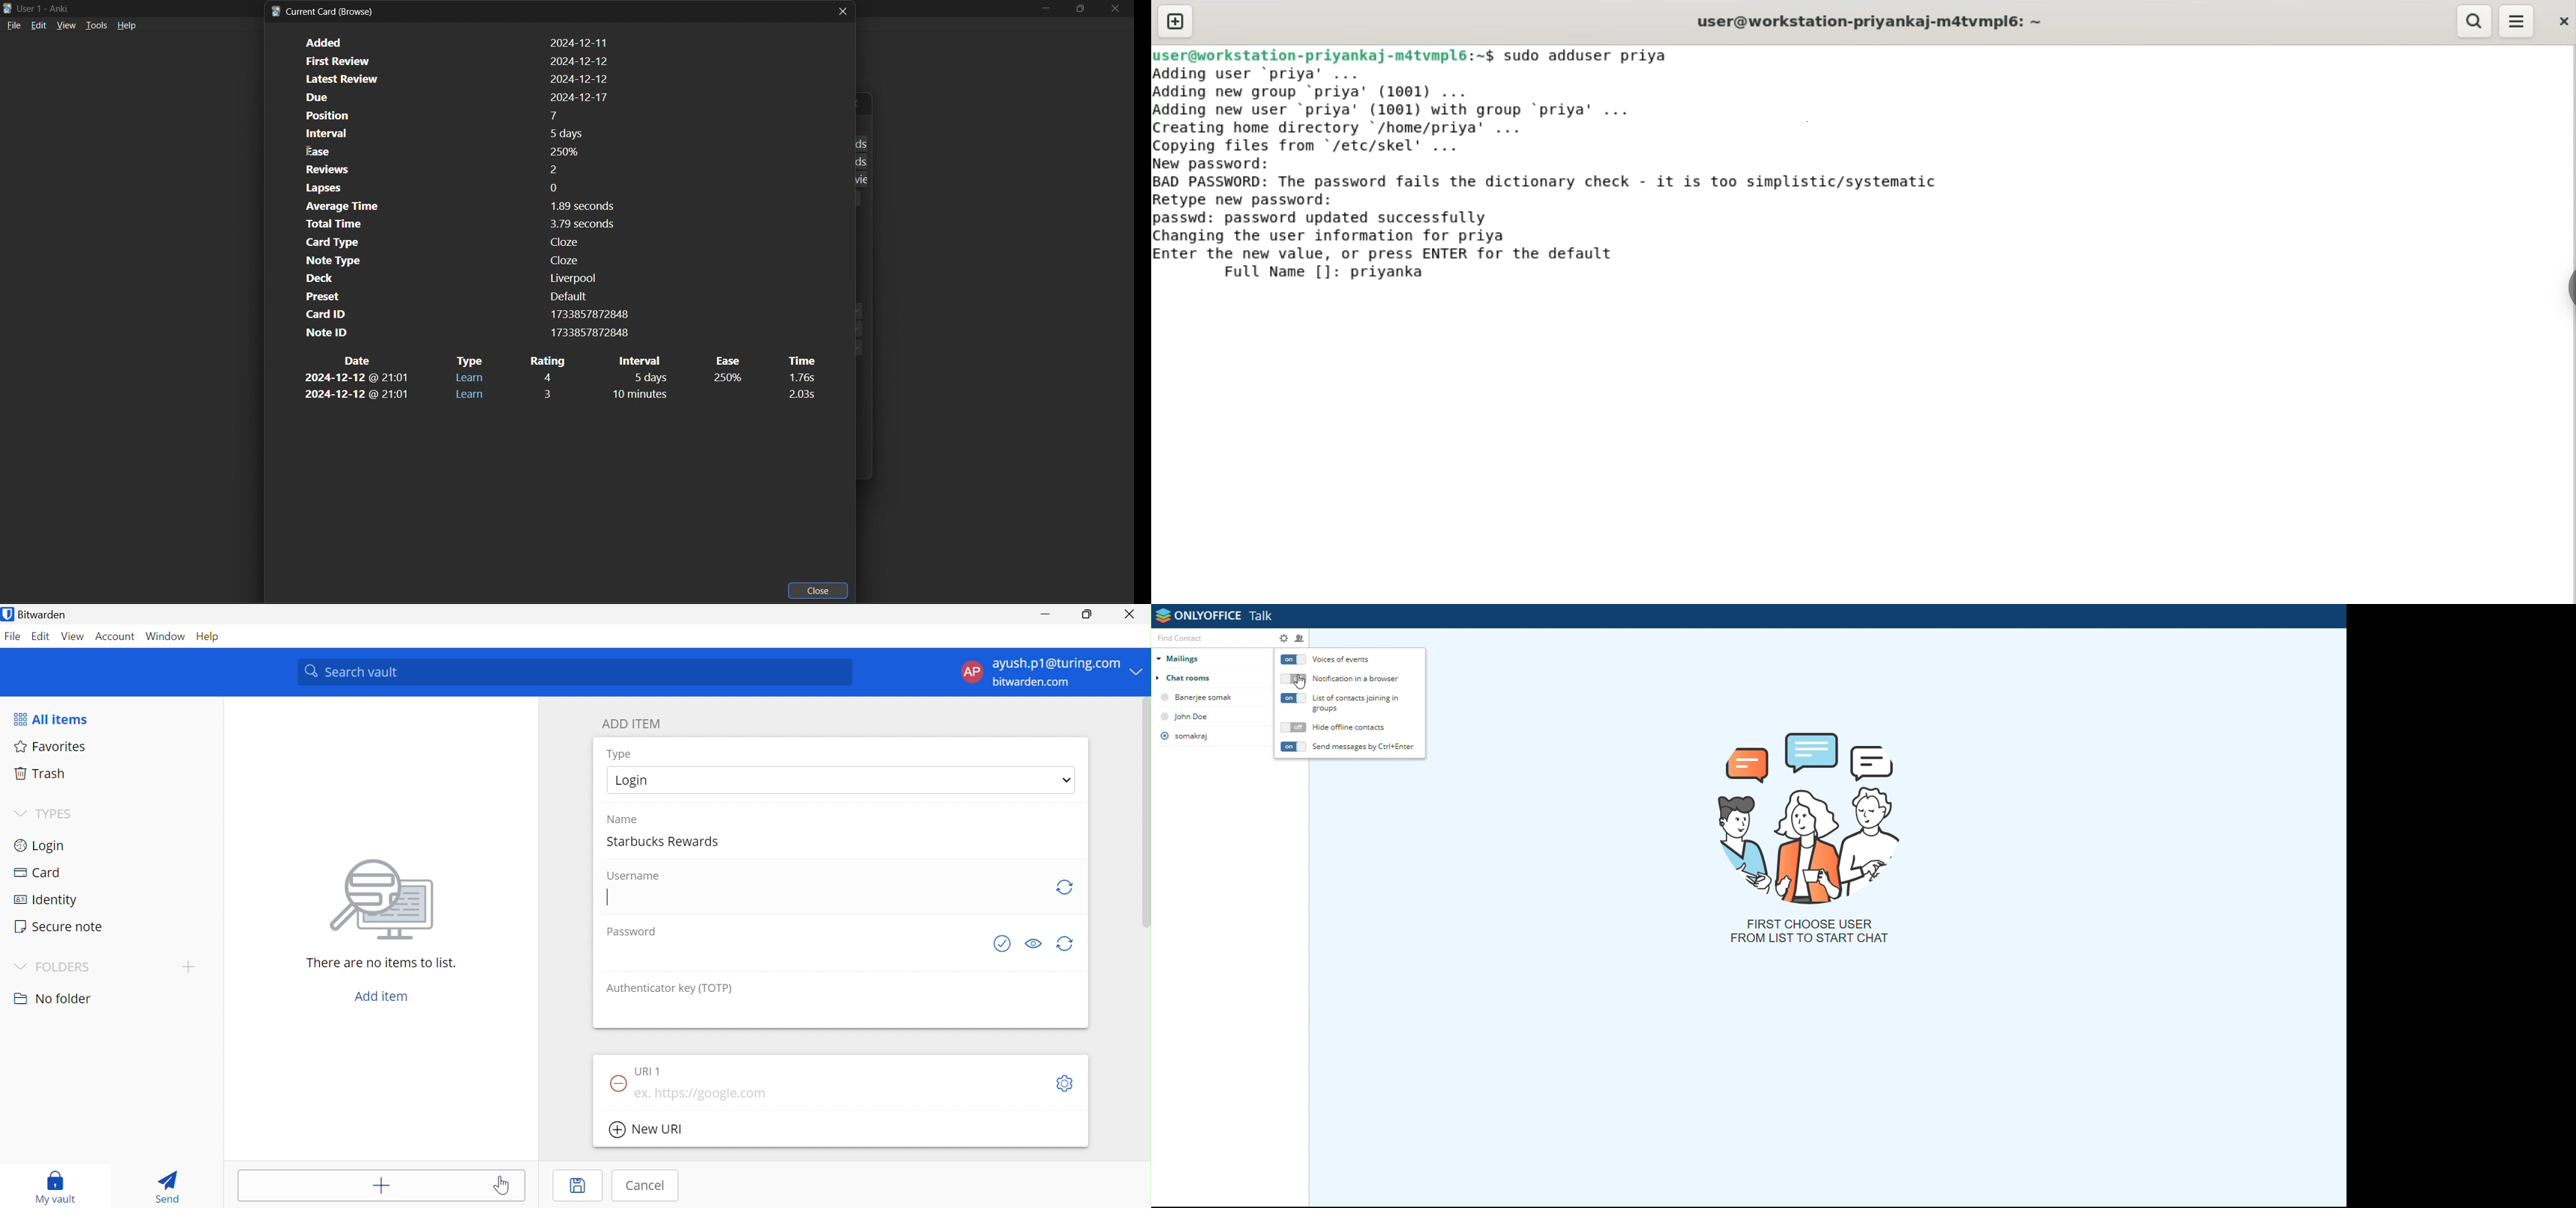  I want to click on interval, so click(650, 378).